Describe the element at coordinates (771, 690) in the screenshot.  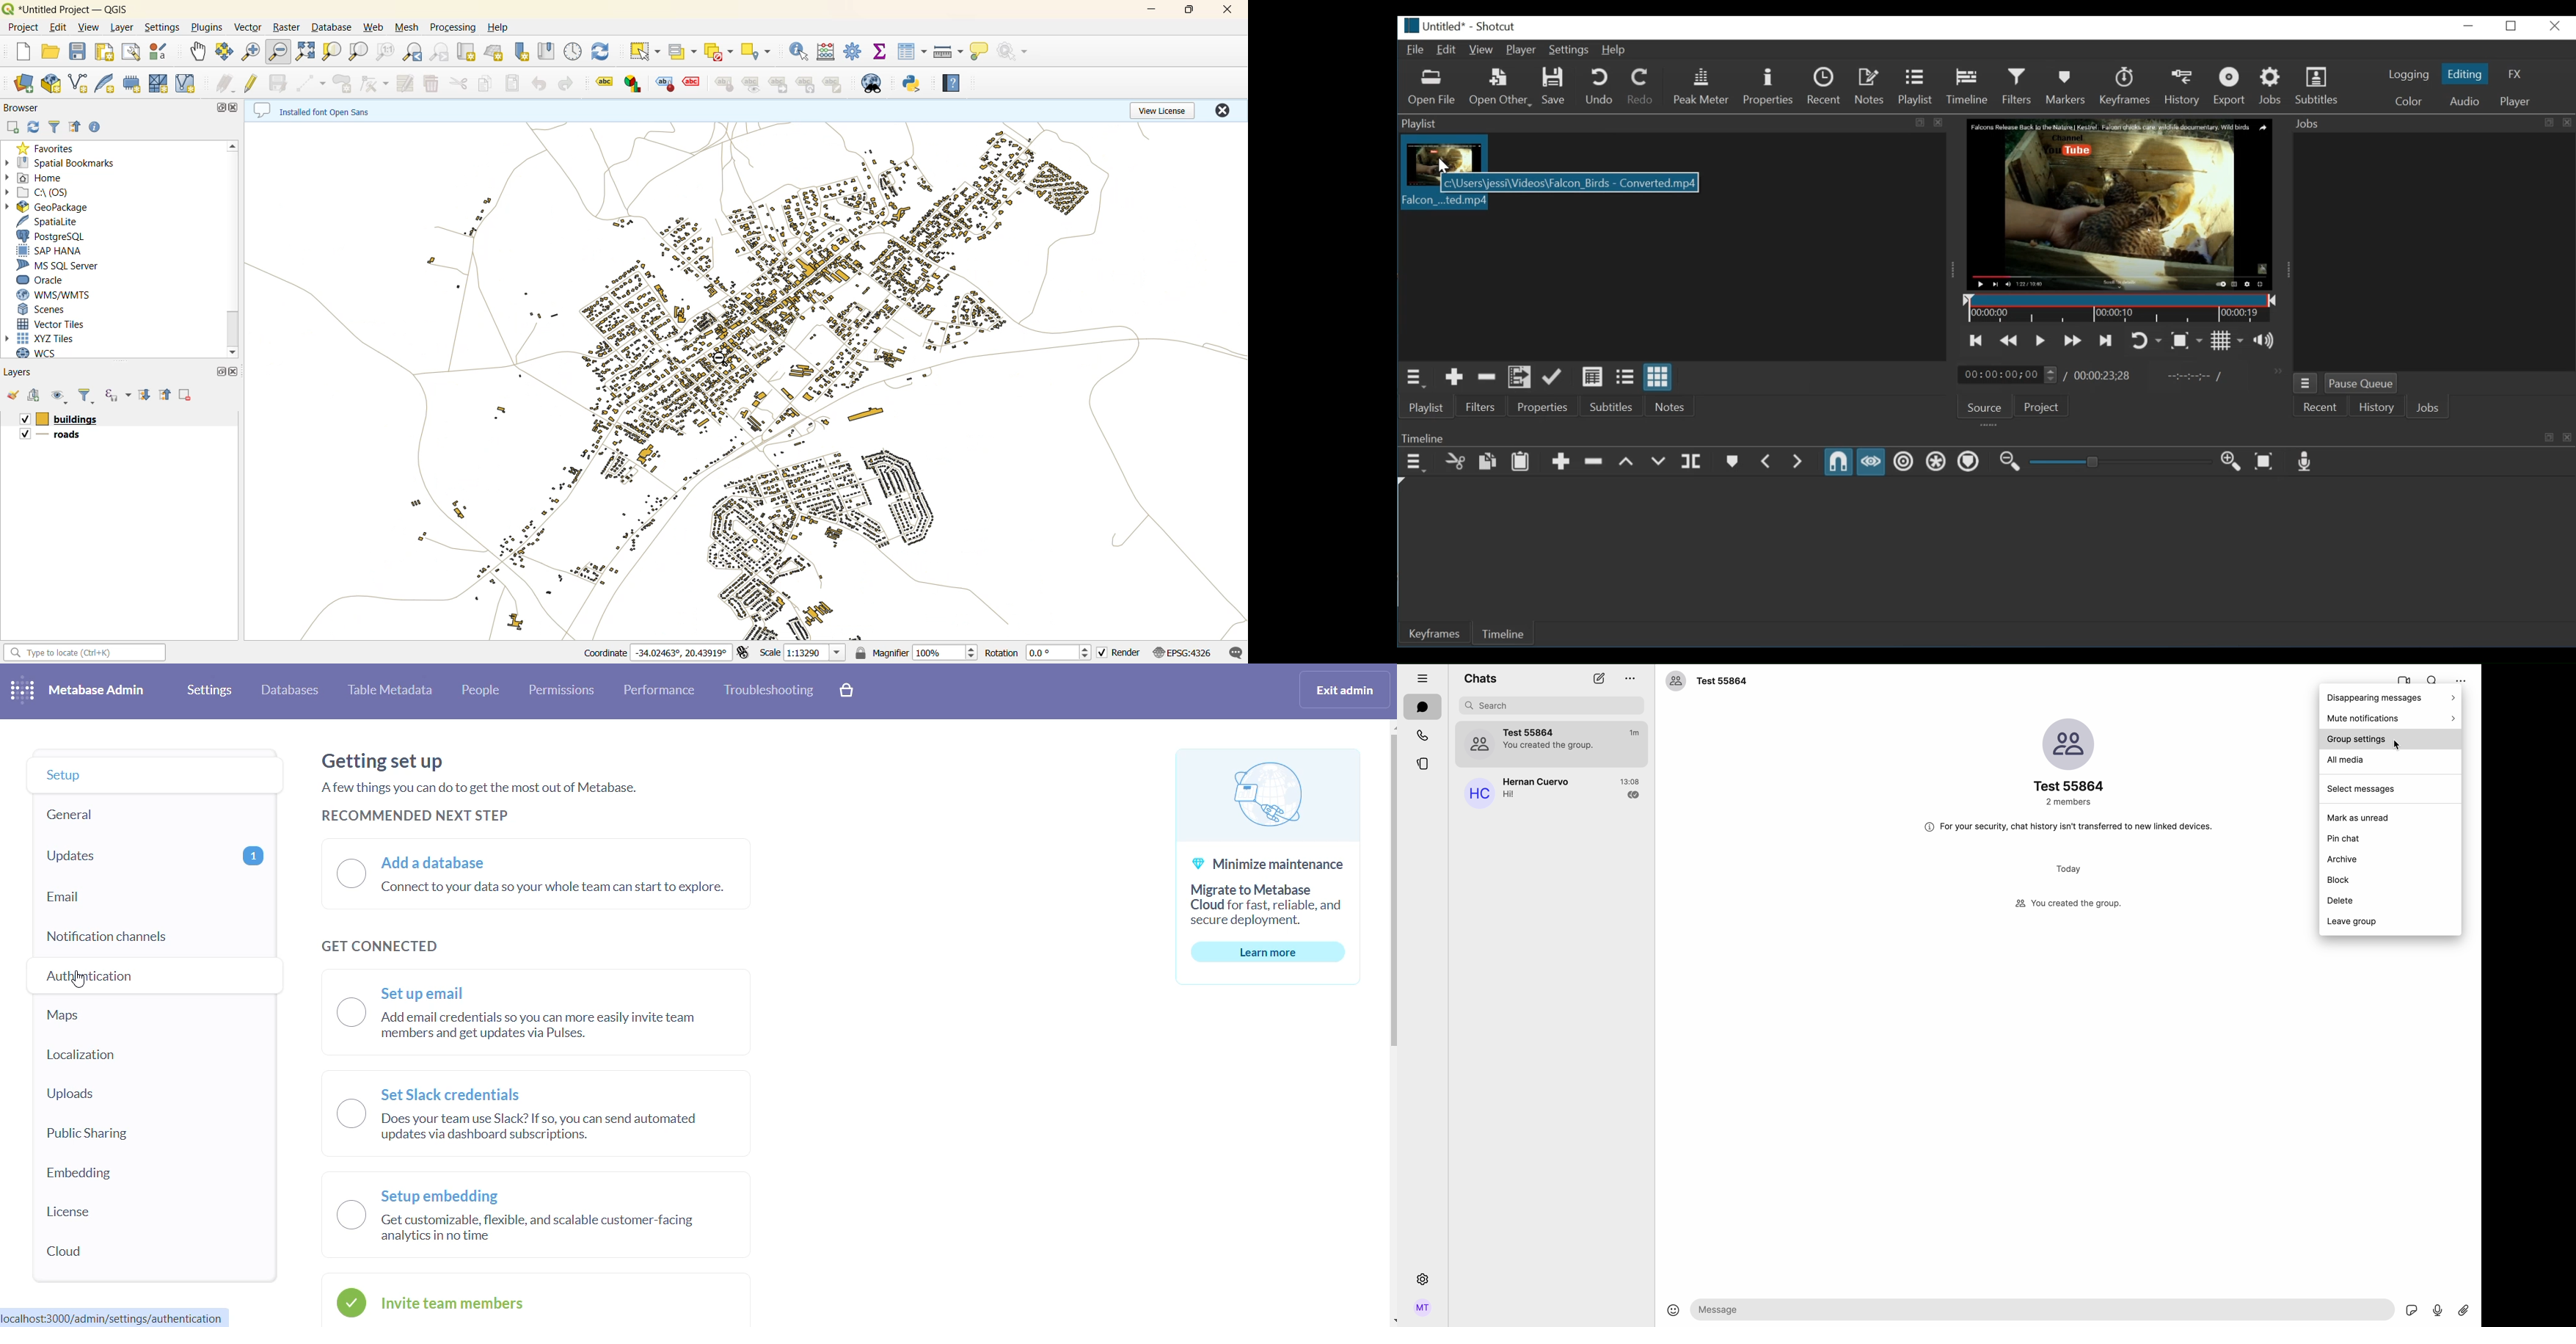
I see `troubleshooting` at that location.